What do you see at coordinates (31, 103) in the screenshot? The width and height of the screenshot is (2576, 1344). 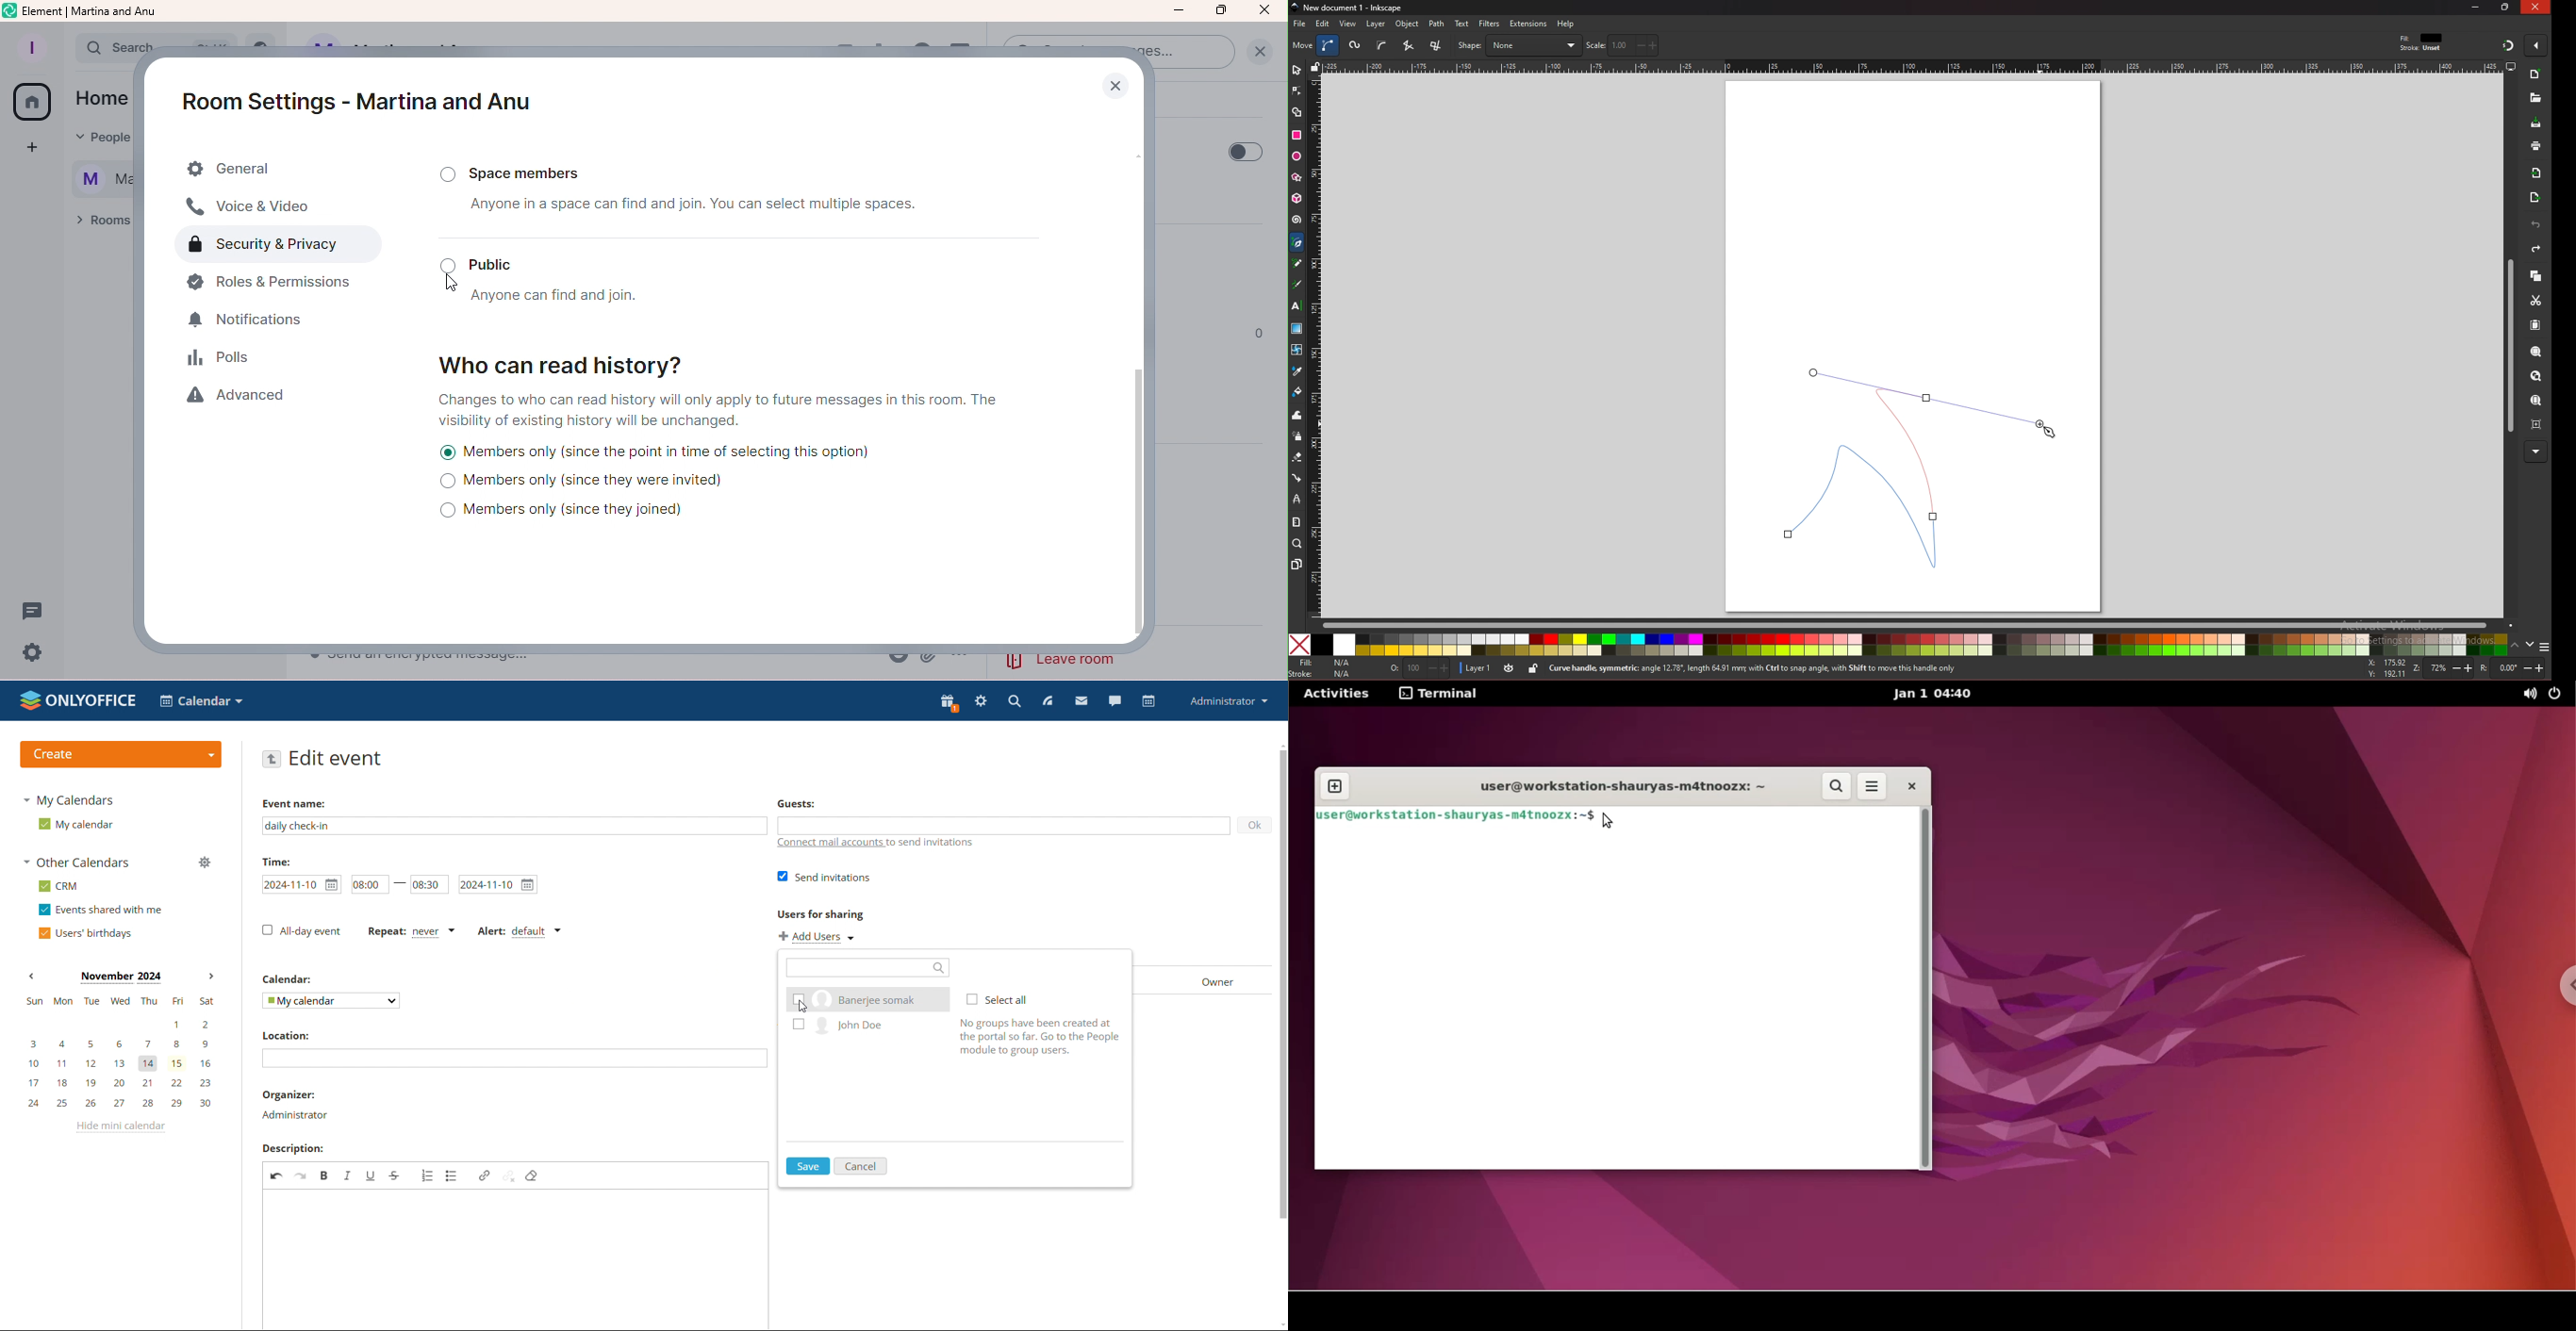 I see `Home` at bounding box center [31, 103].